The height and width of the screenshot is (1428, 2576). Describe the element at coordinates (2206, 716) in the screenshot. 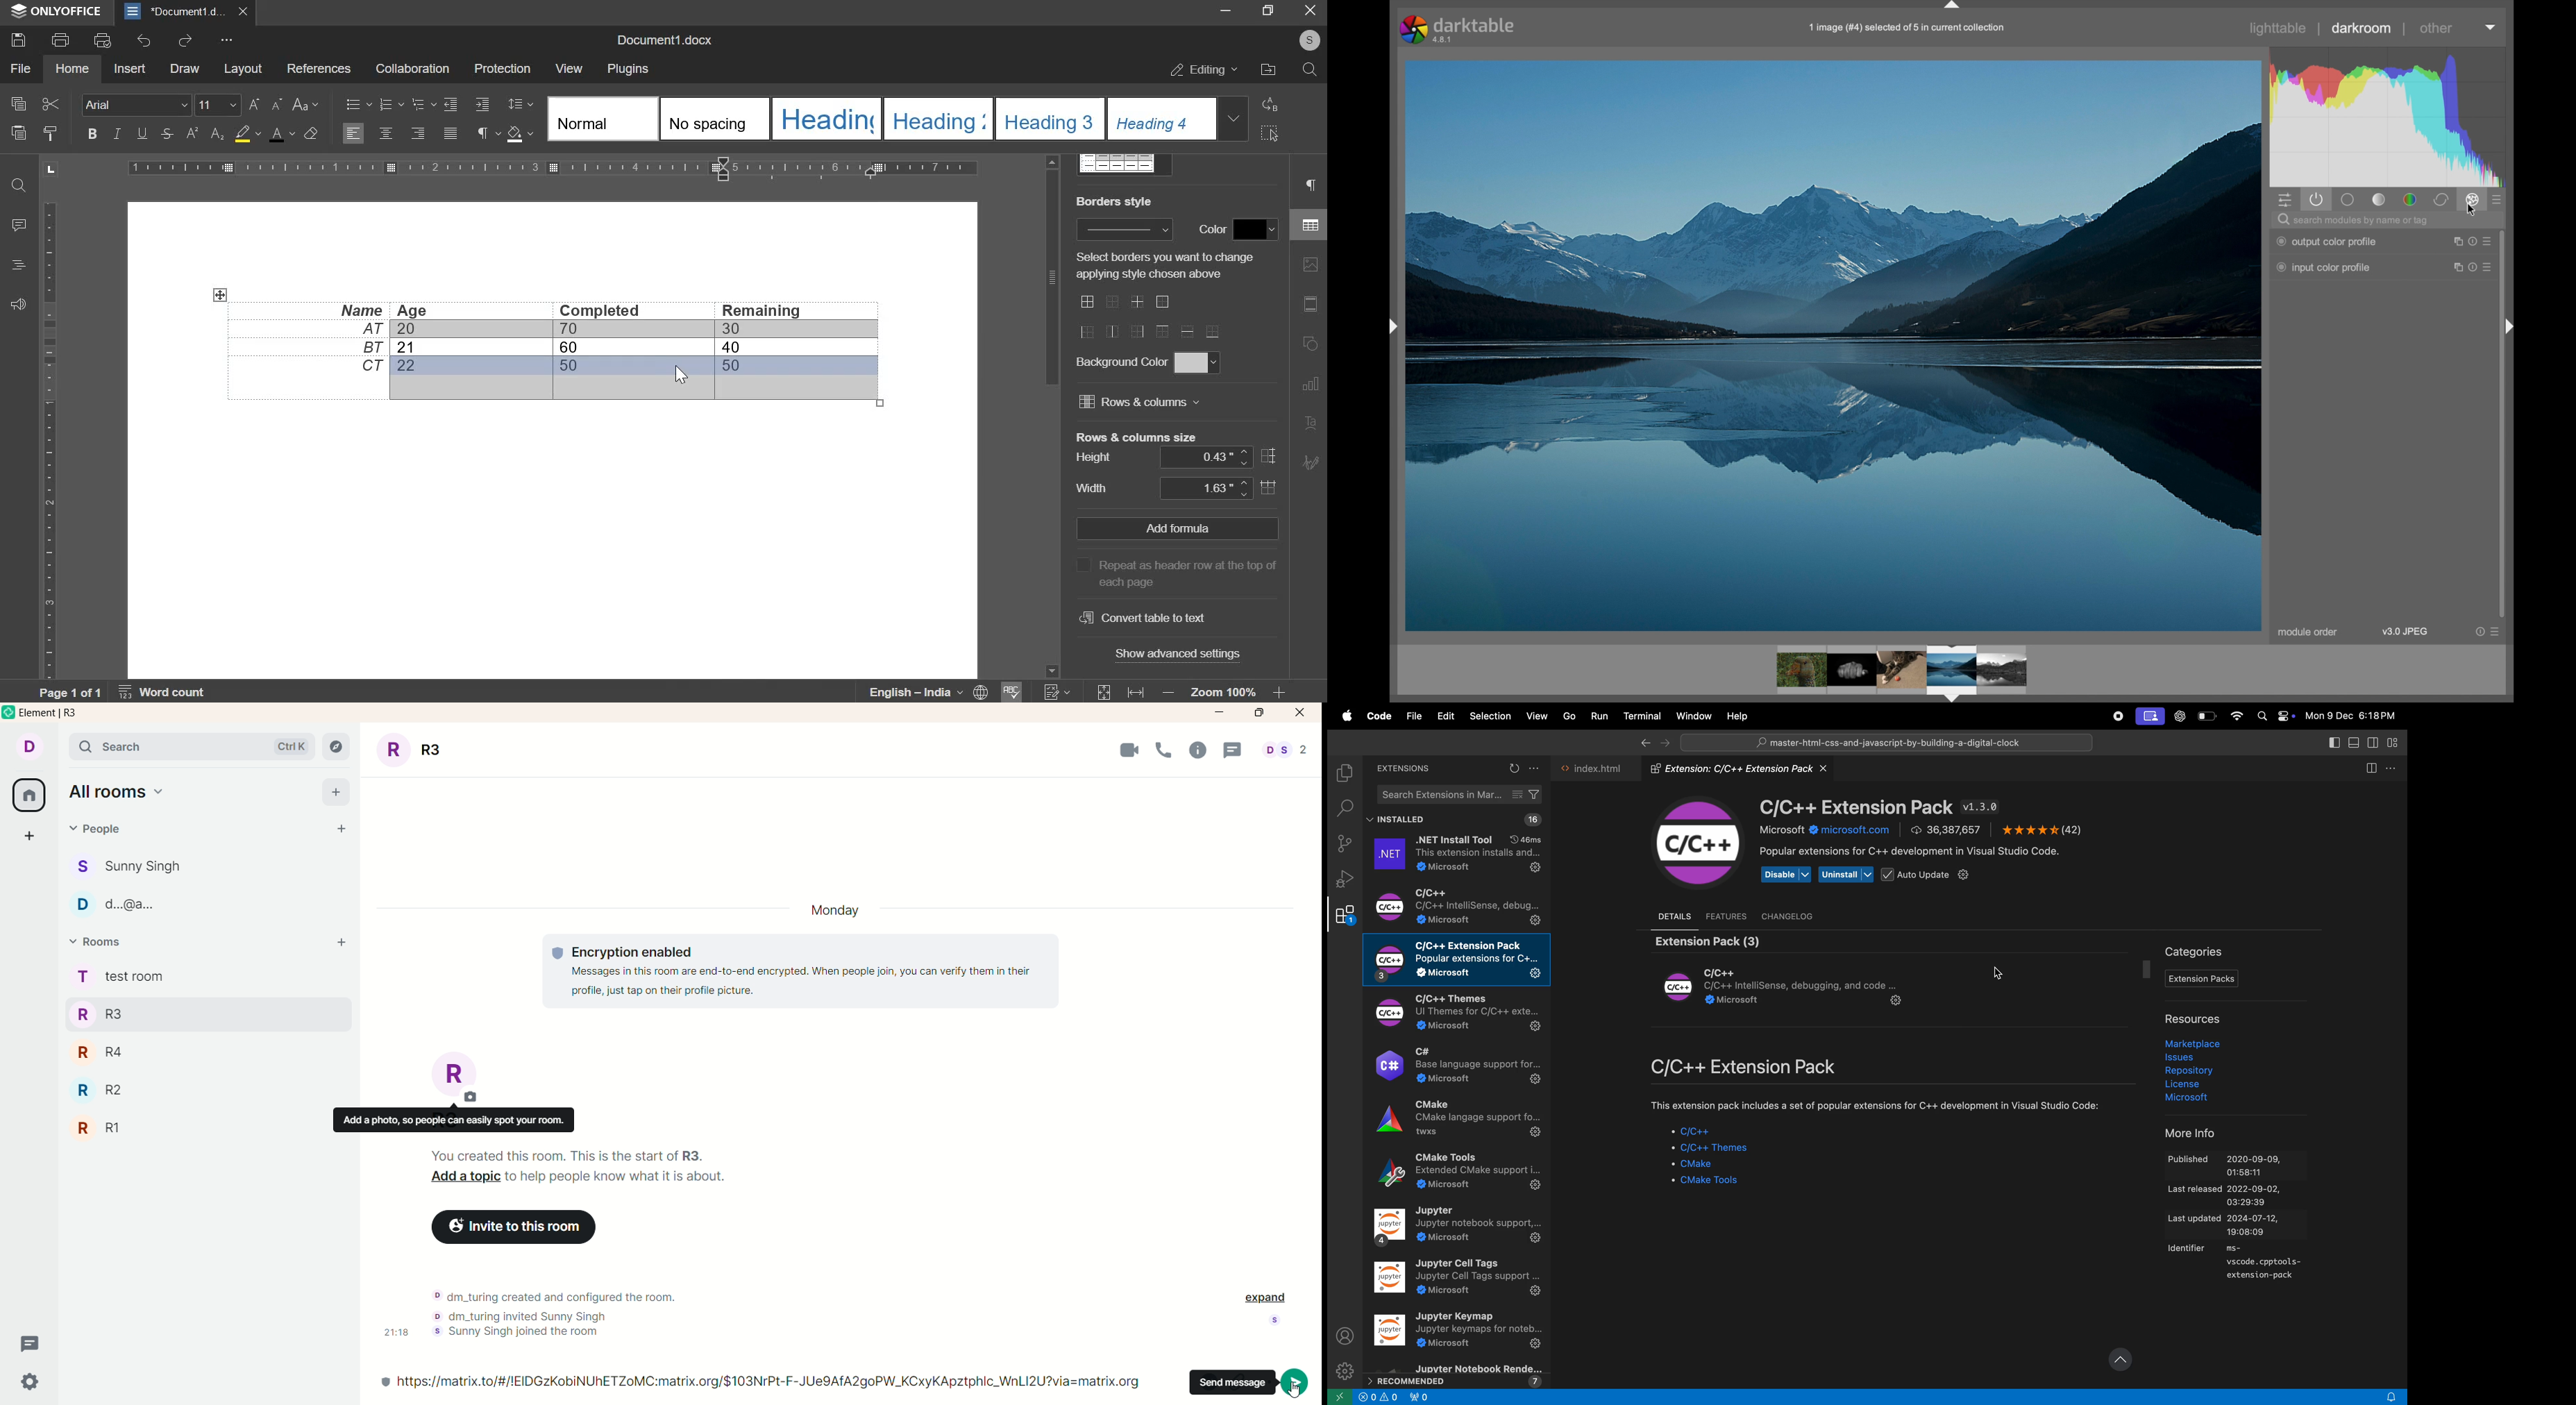

I see `battery` at that location.